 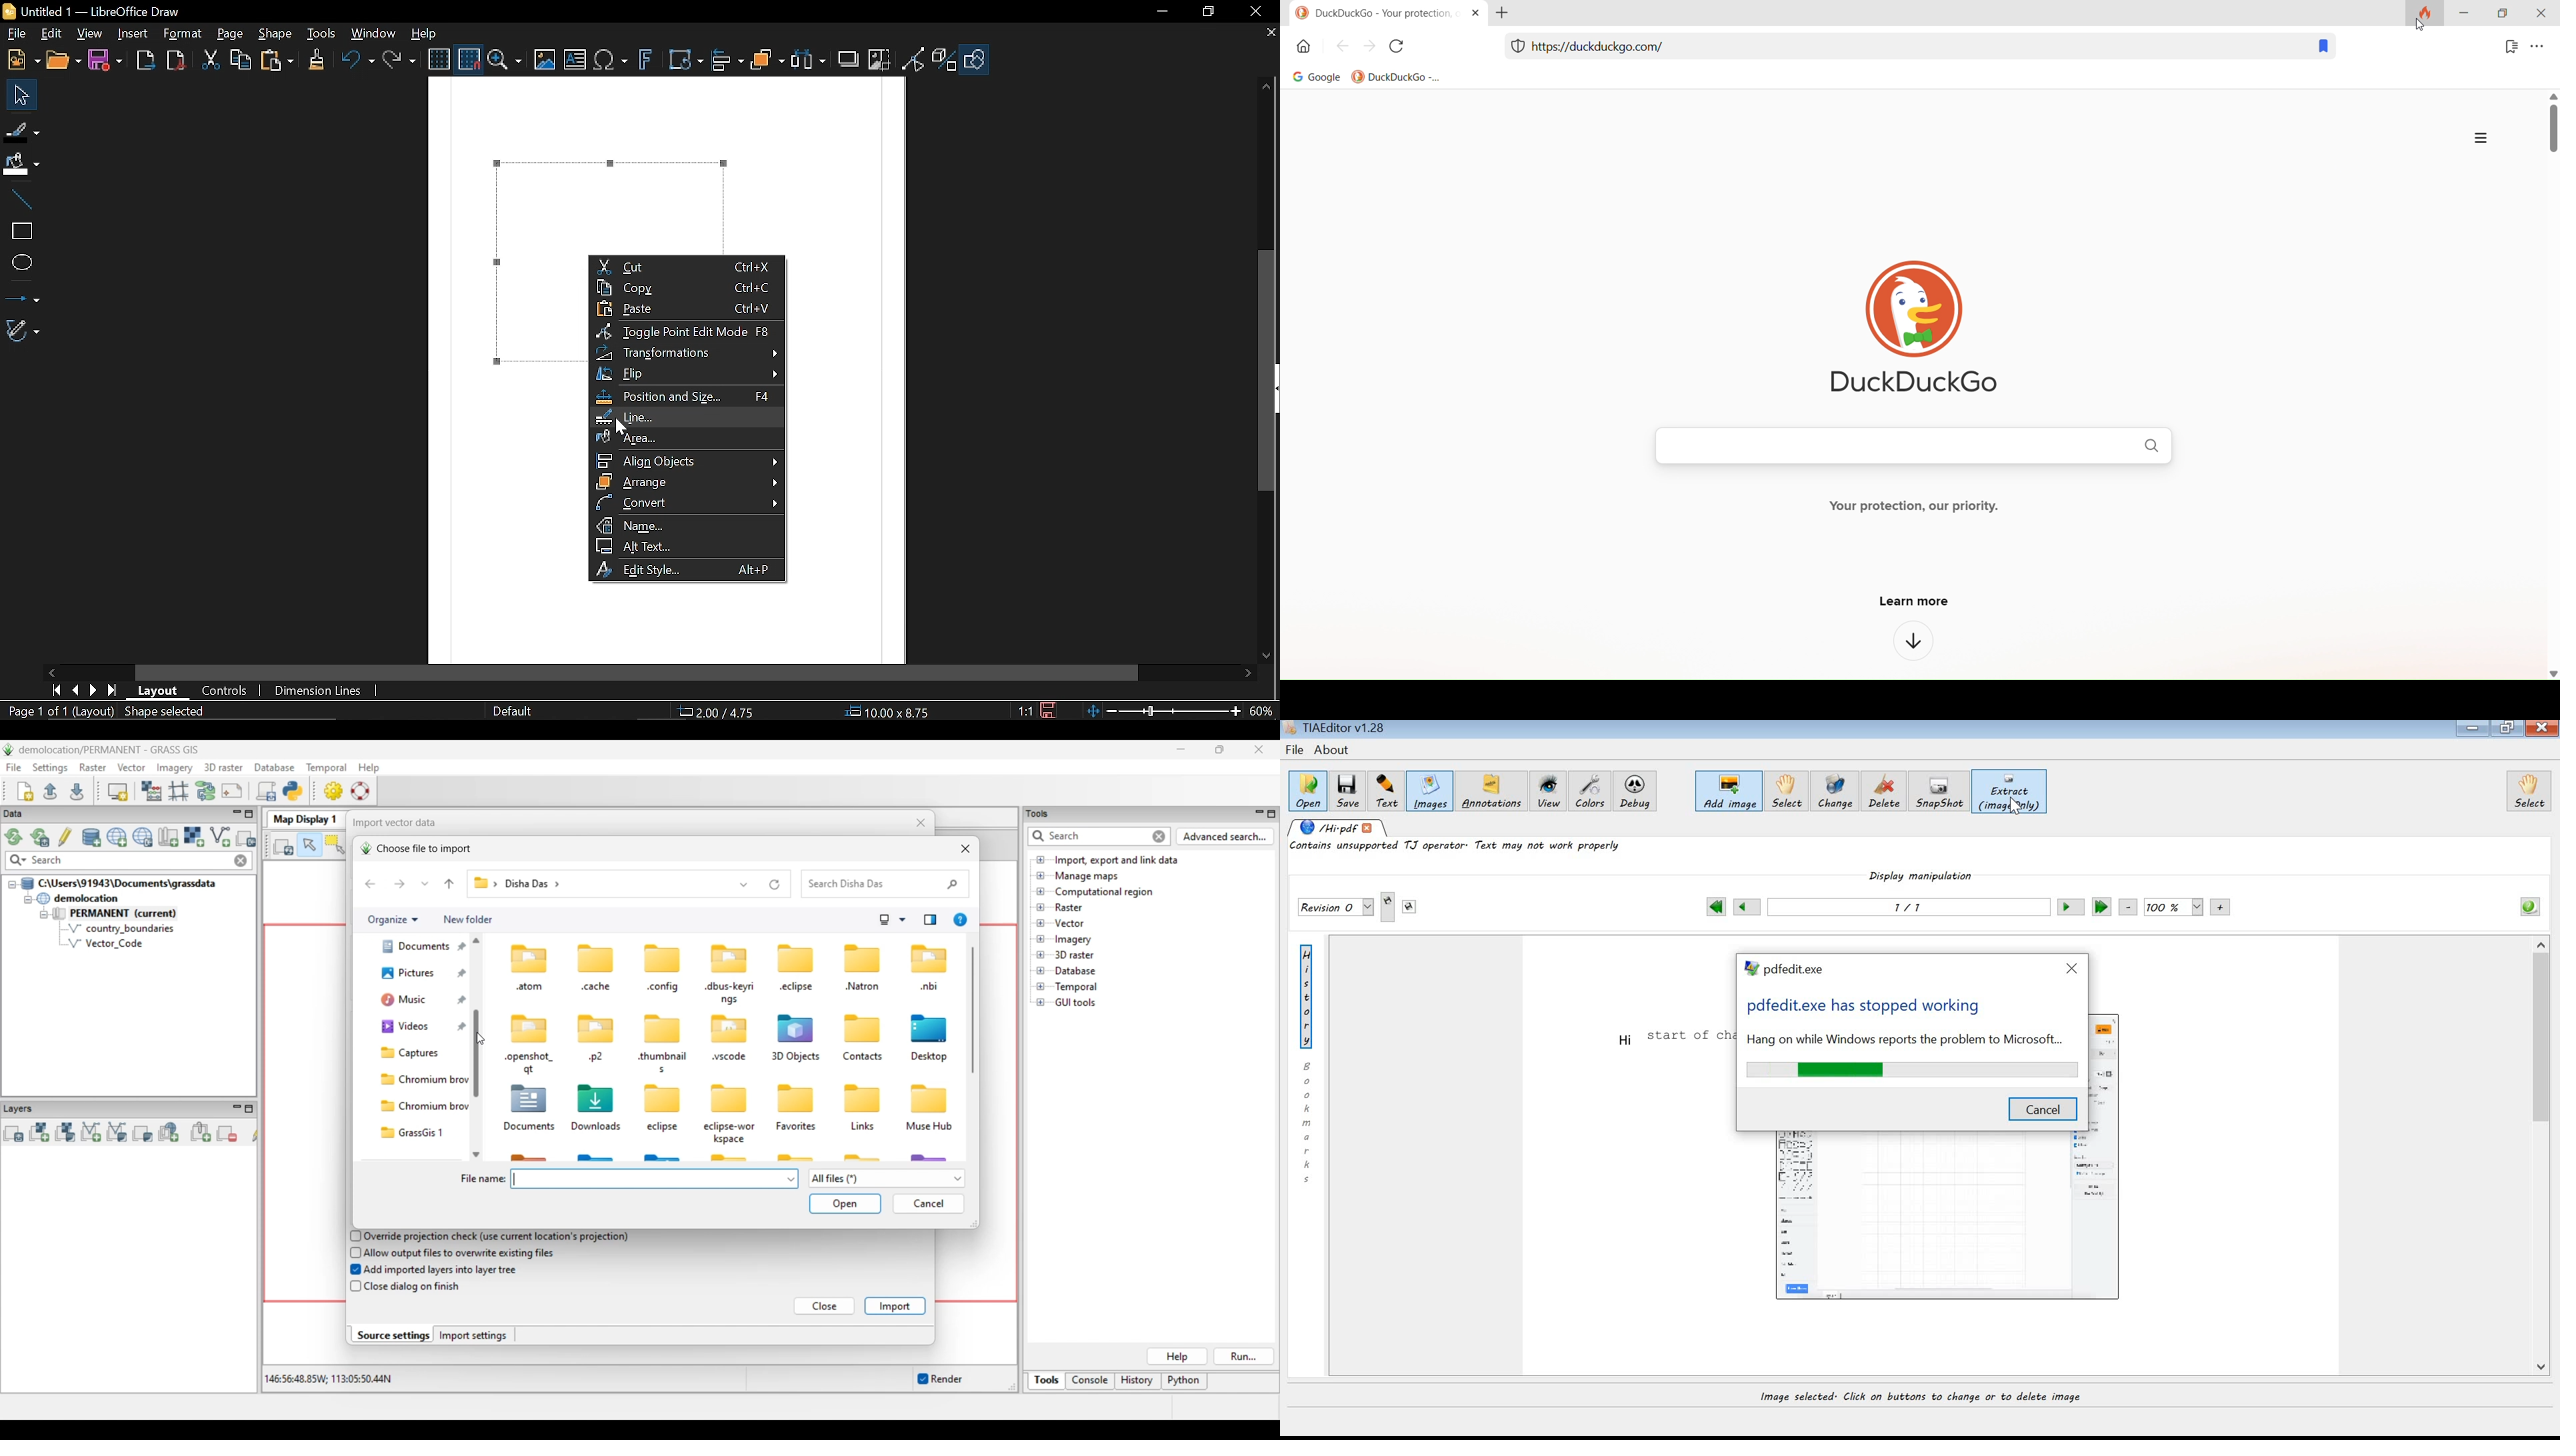 What do you see at coordinates (2547, 674) in the screenshot?
I see `down` at bounding box center [2547, 674].